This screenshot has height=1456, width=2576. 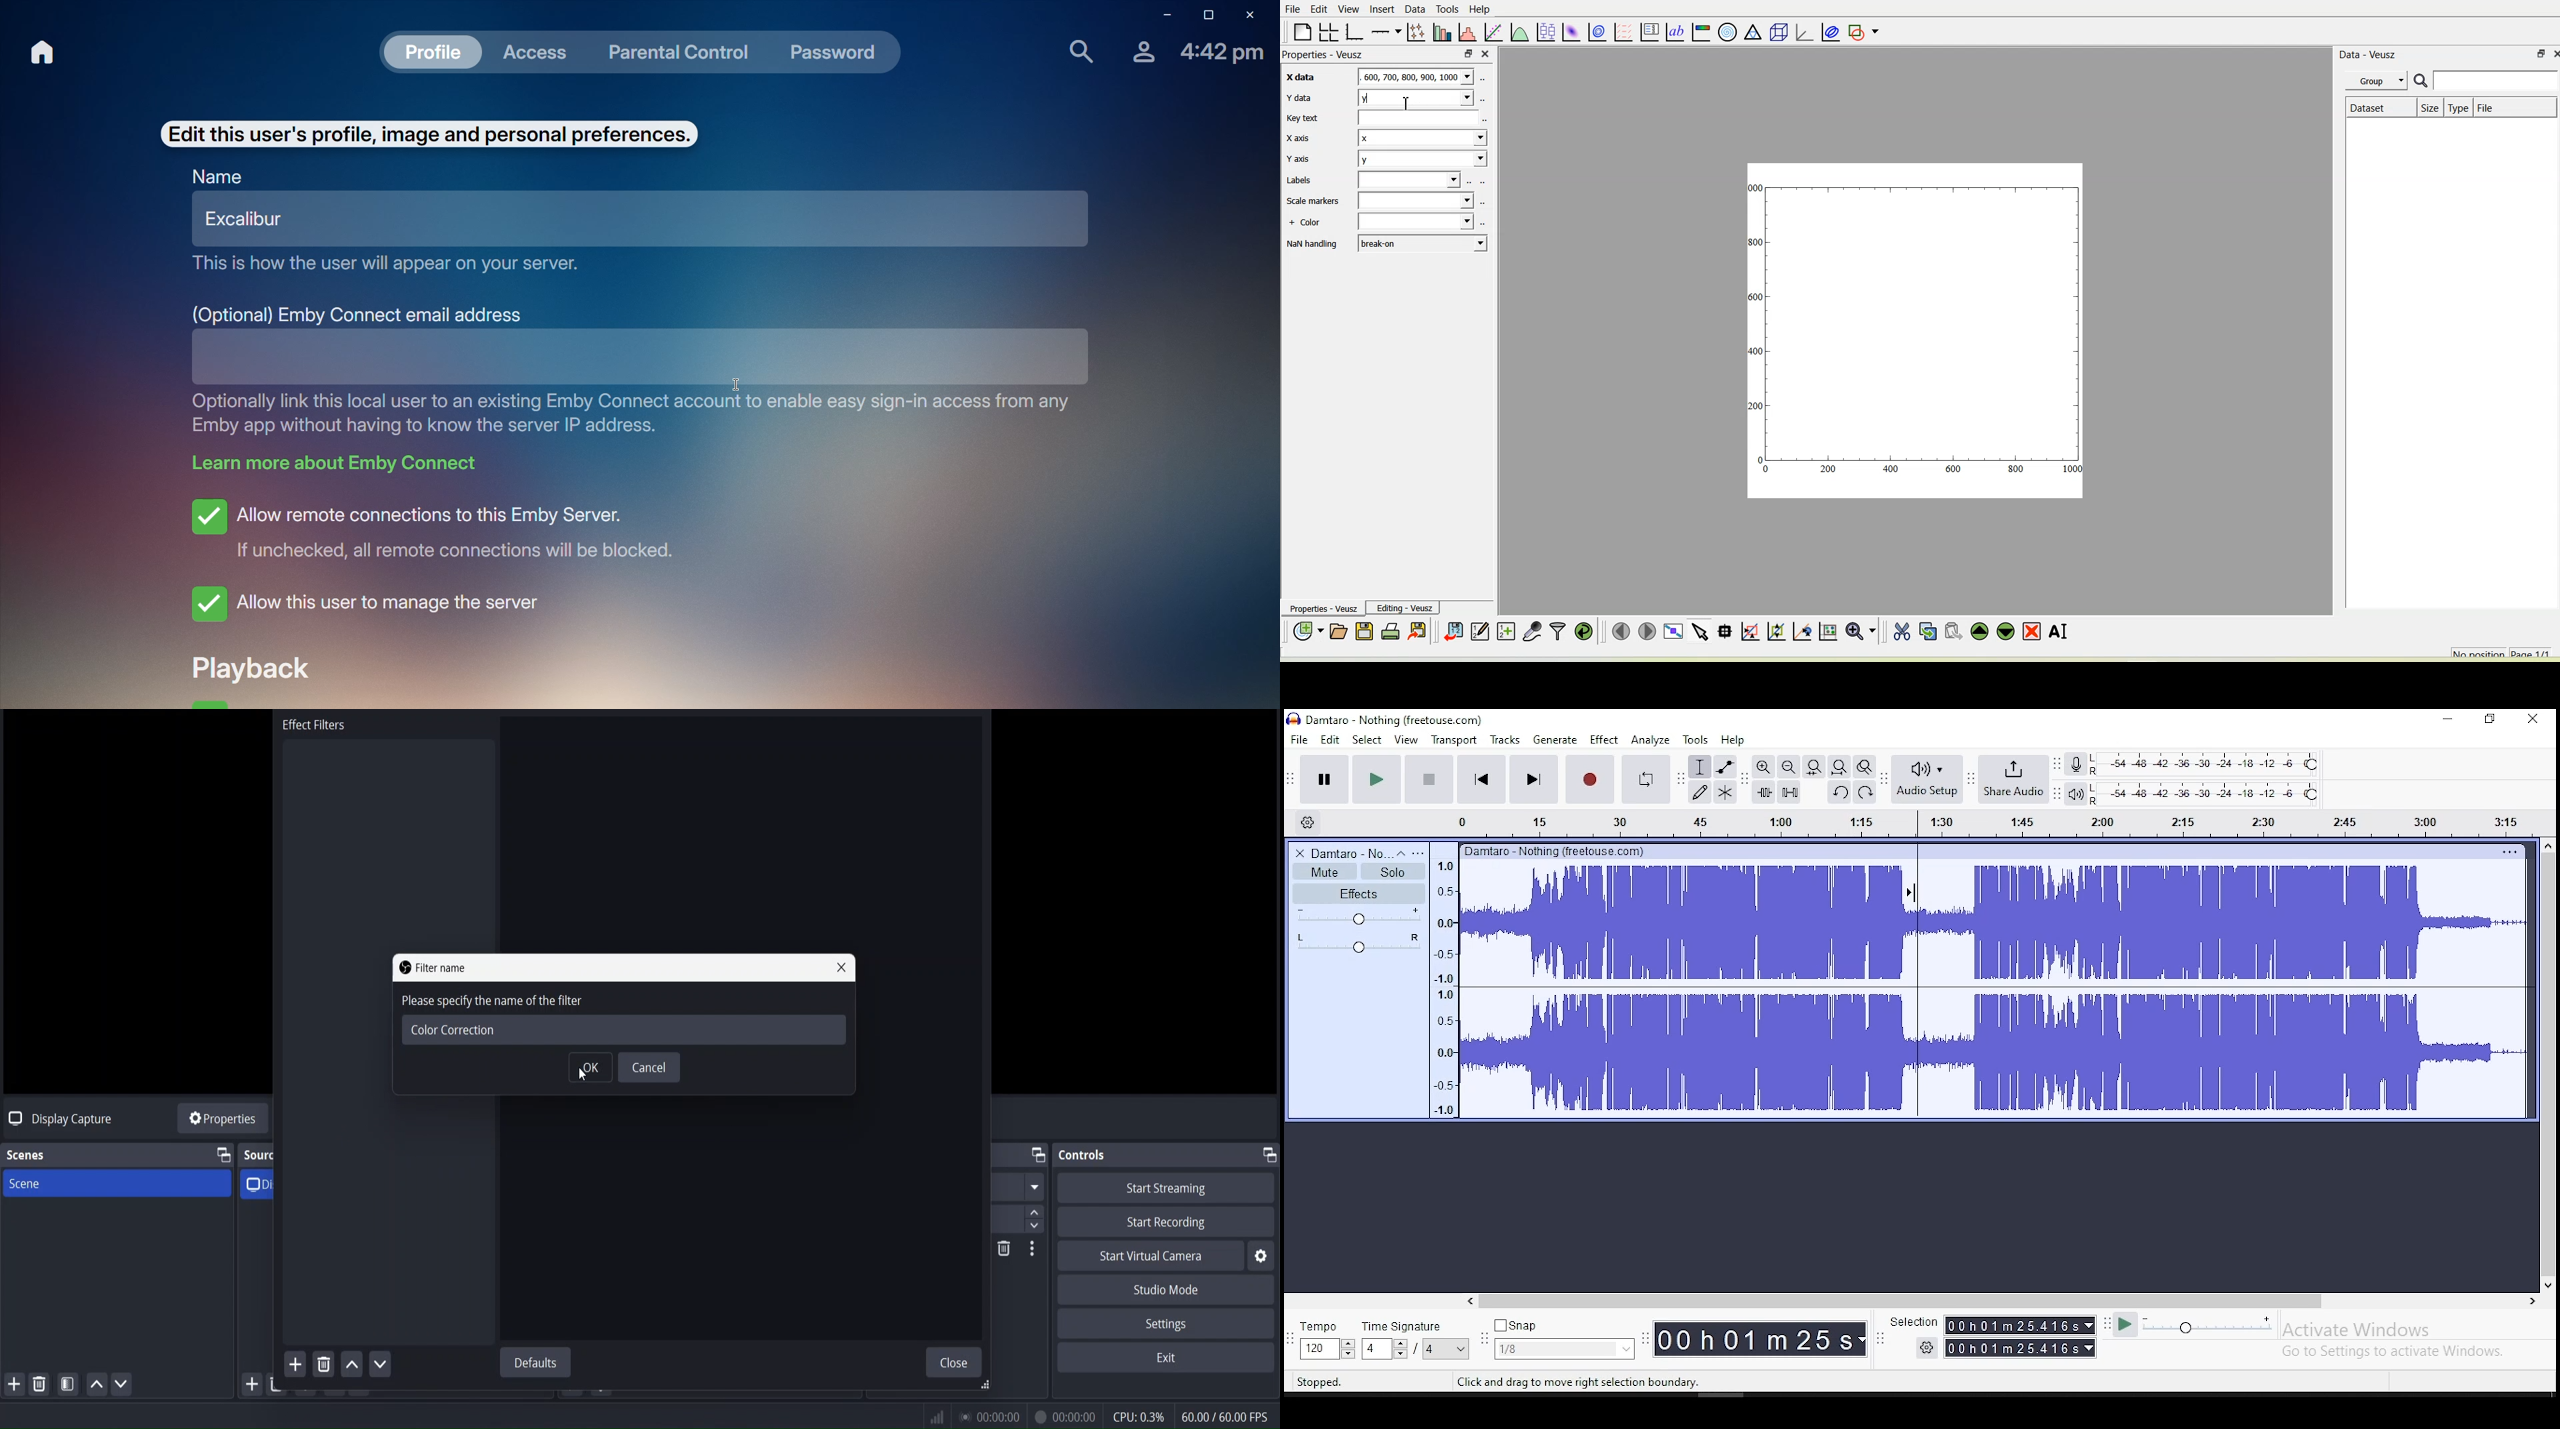 What do you see at coordinates (451, 1030) in the screenshot?
I see `color correction` at bounding box center [451, 1030].